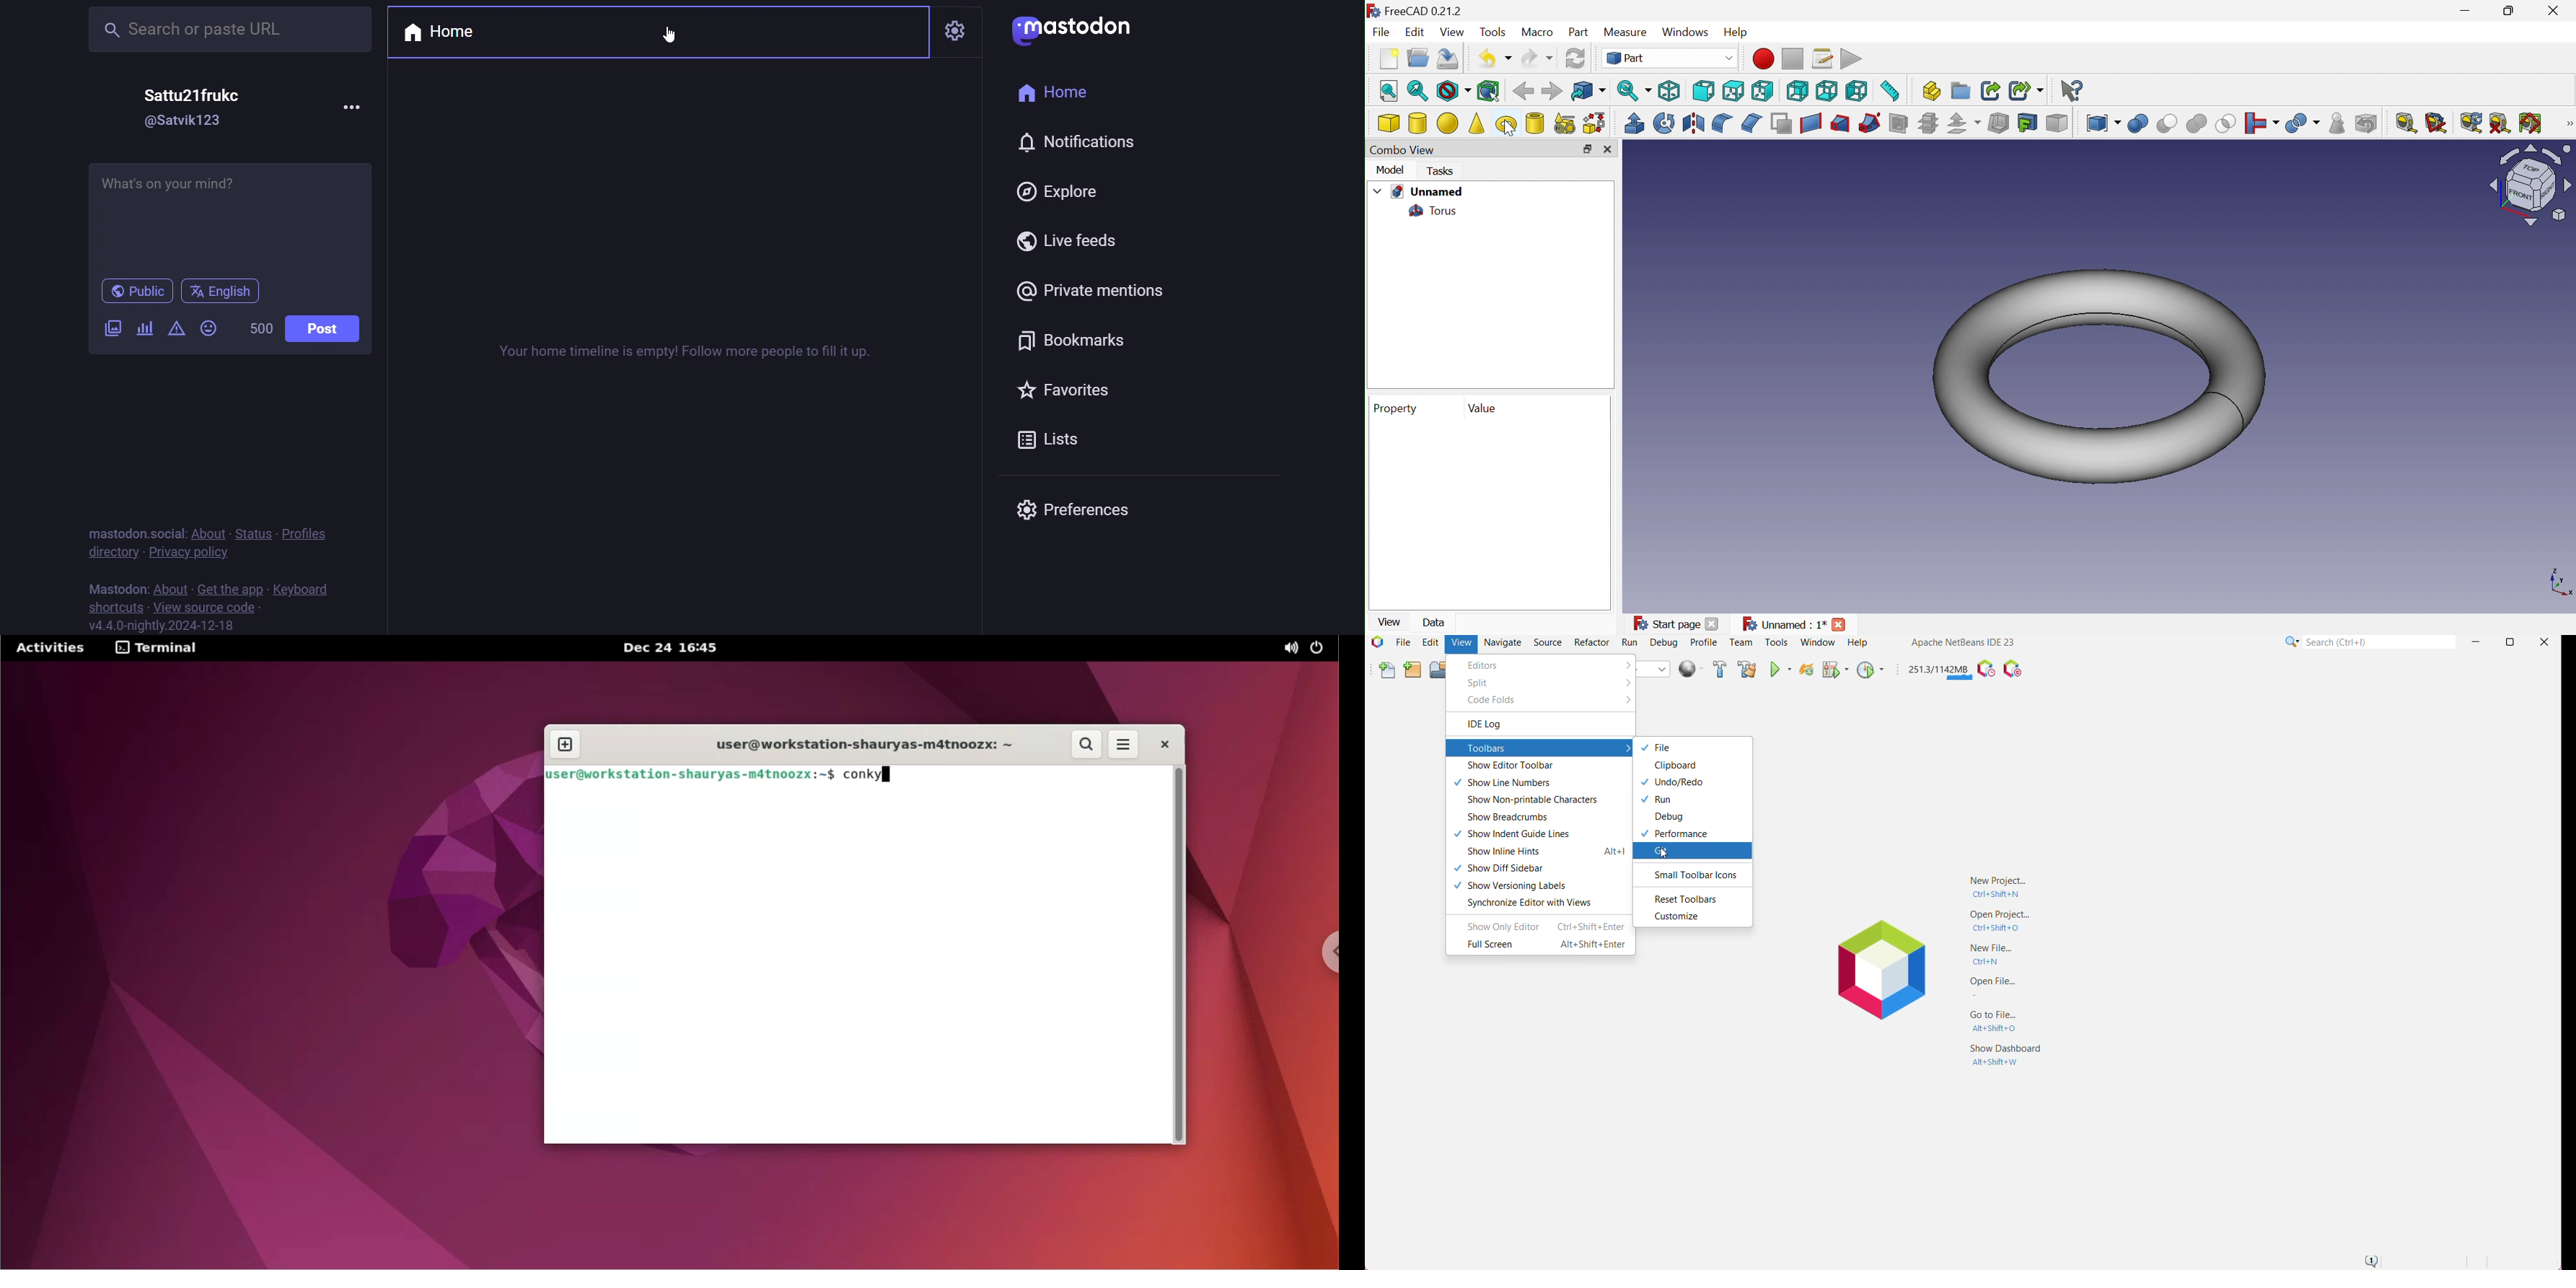  I want to click on Split objects..., so click(2261, 124).